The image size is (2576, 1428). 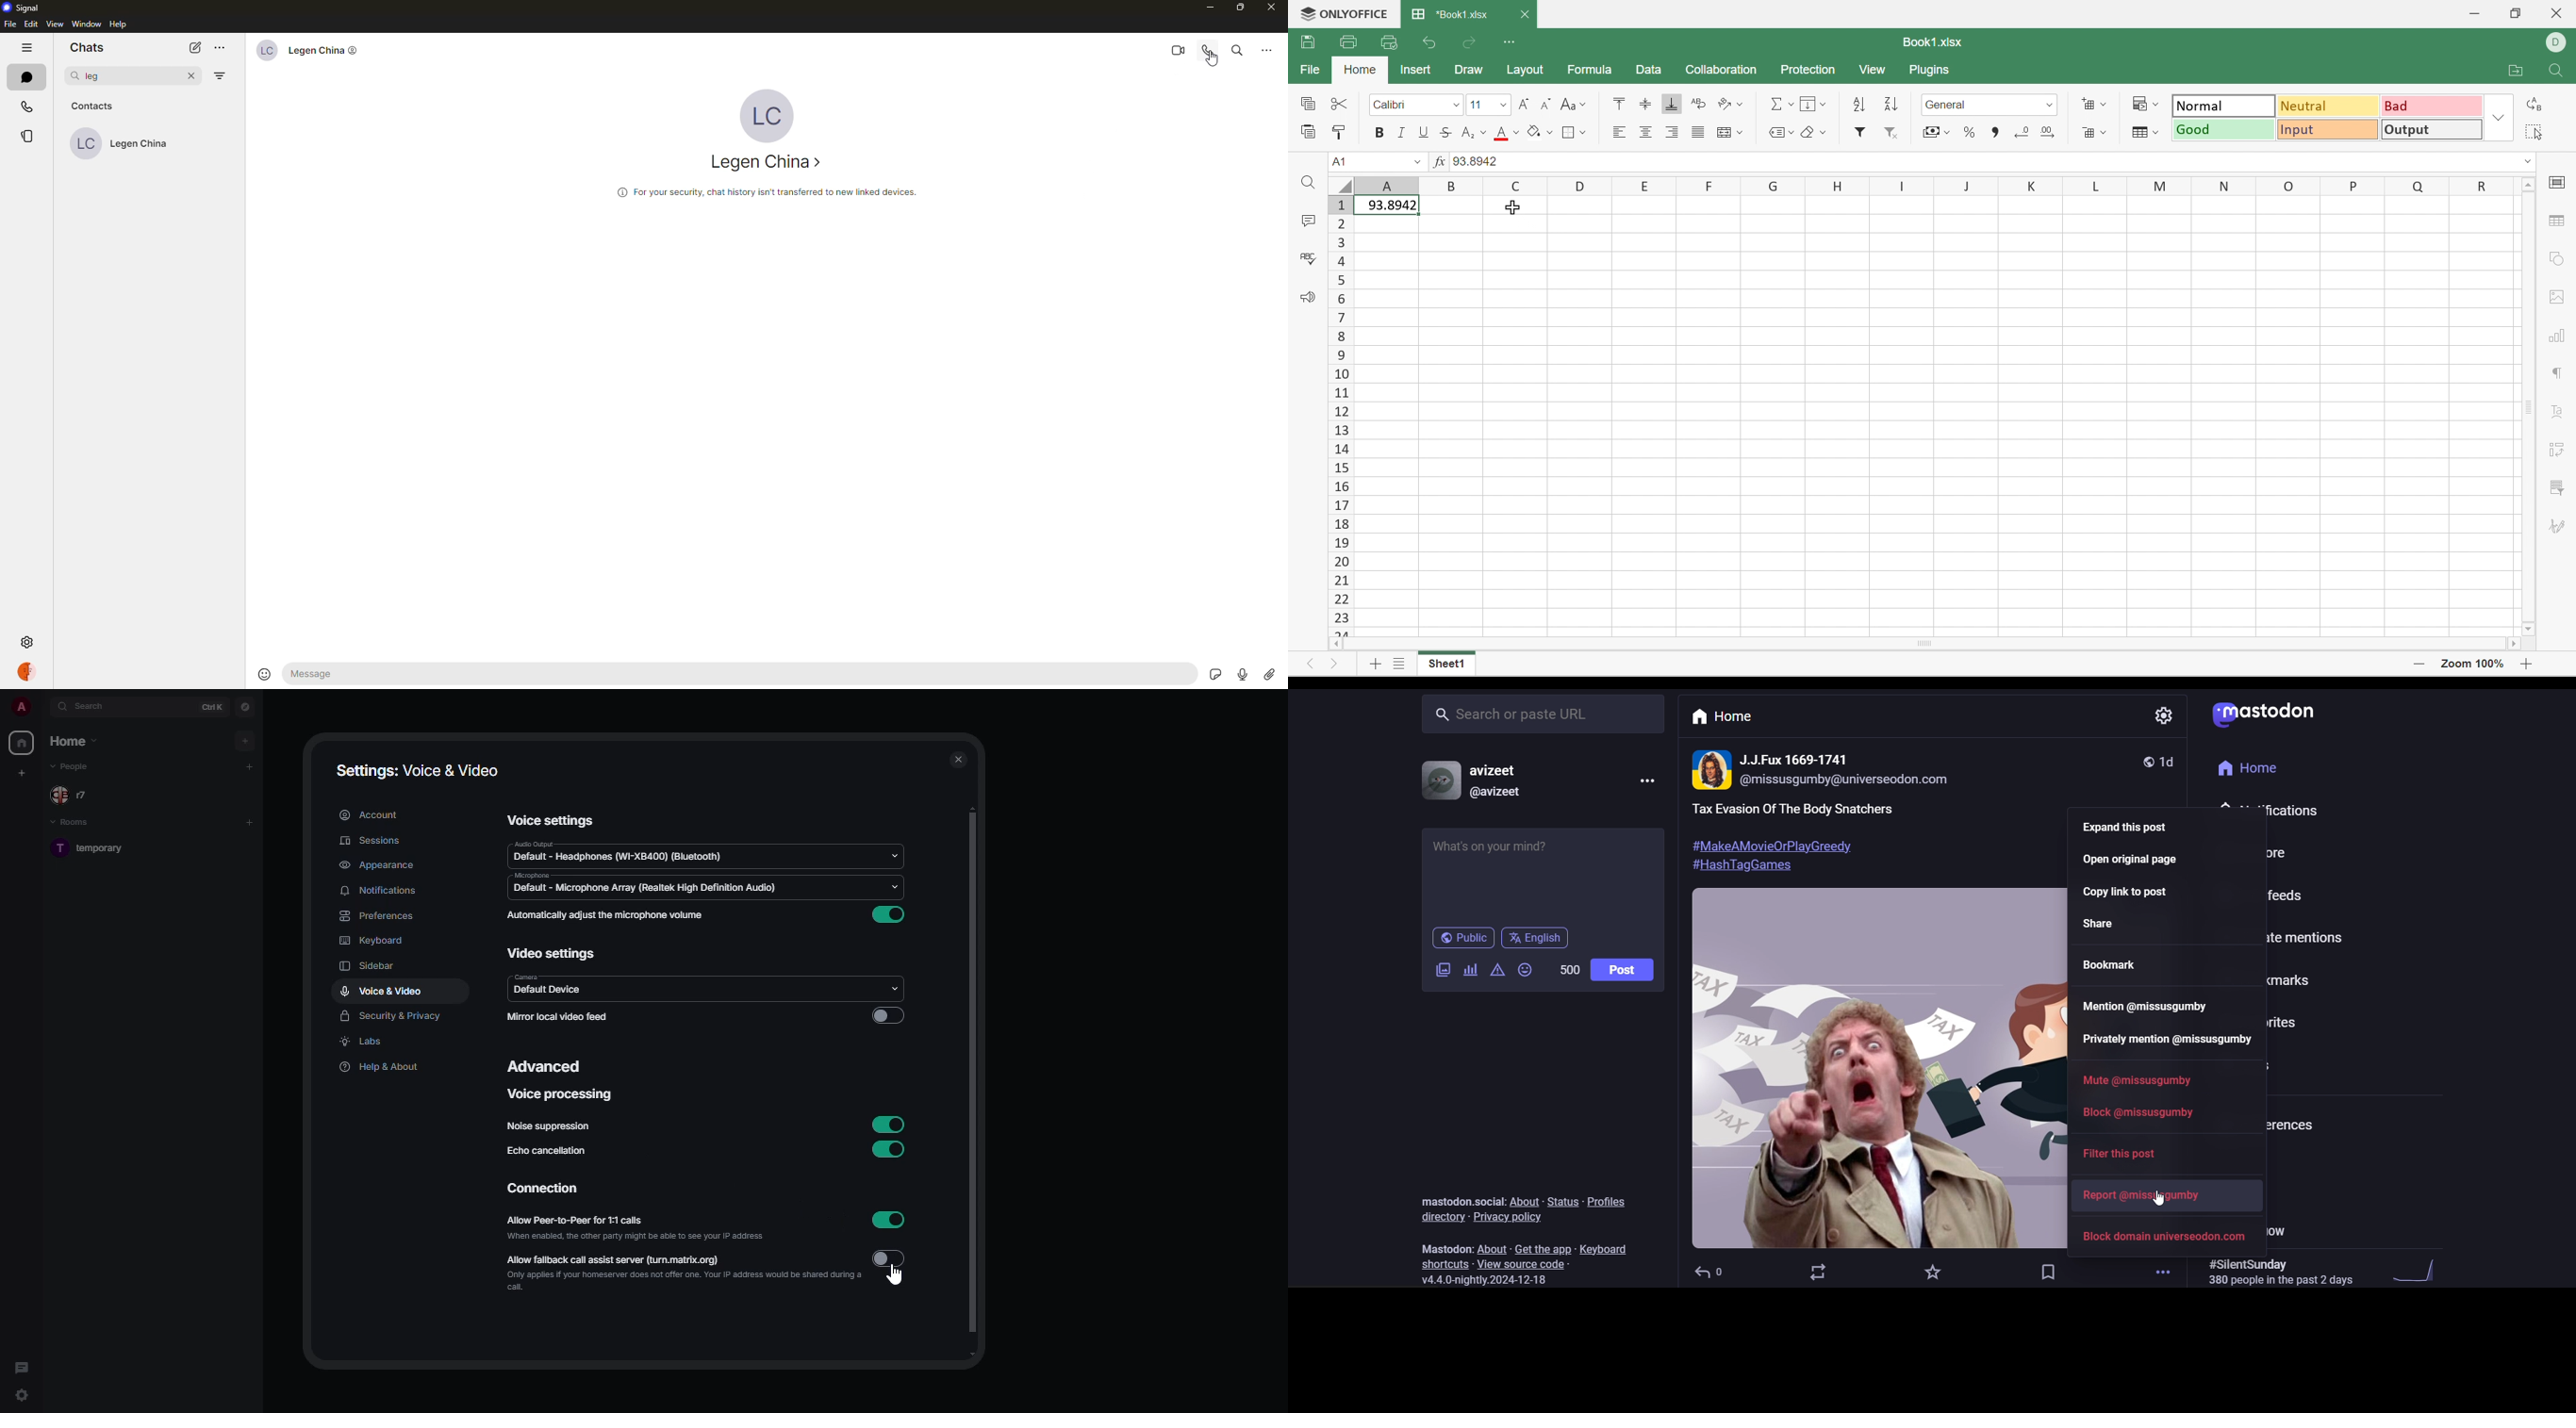 I want to click on Zoom in, so click(x=2526, y=665).